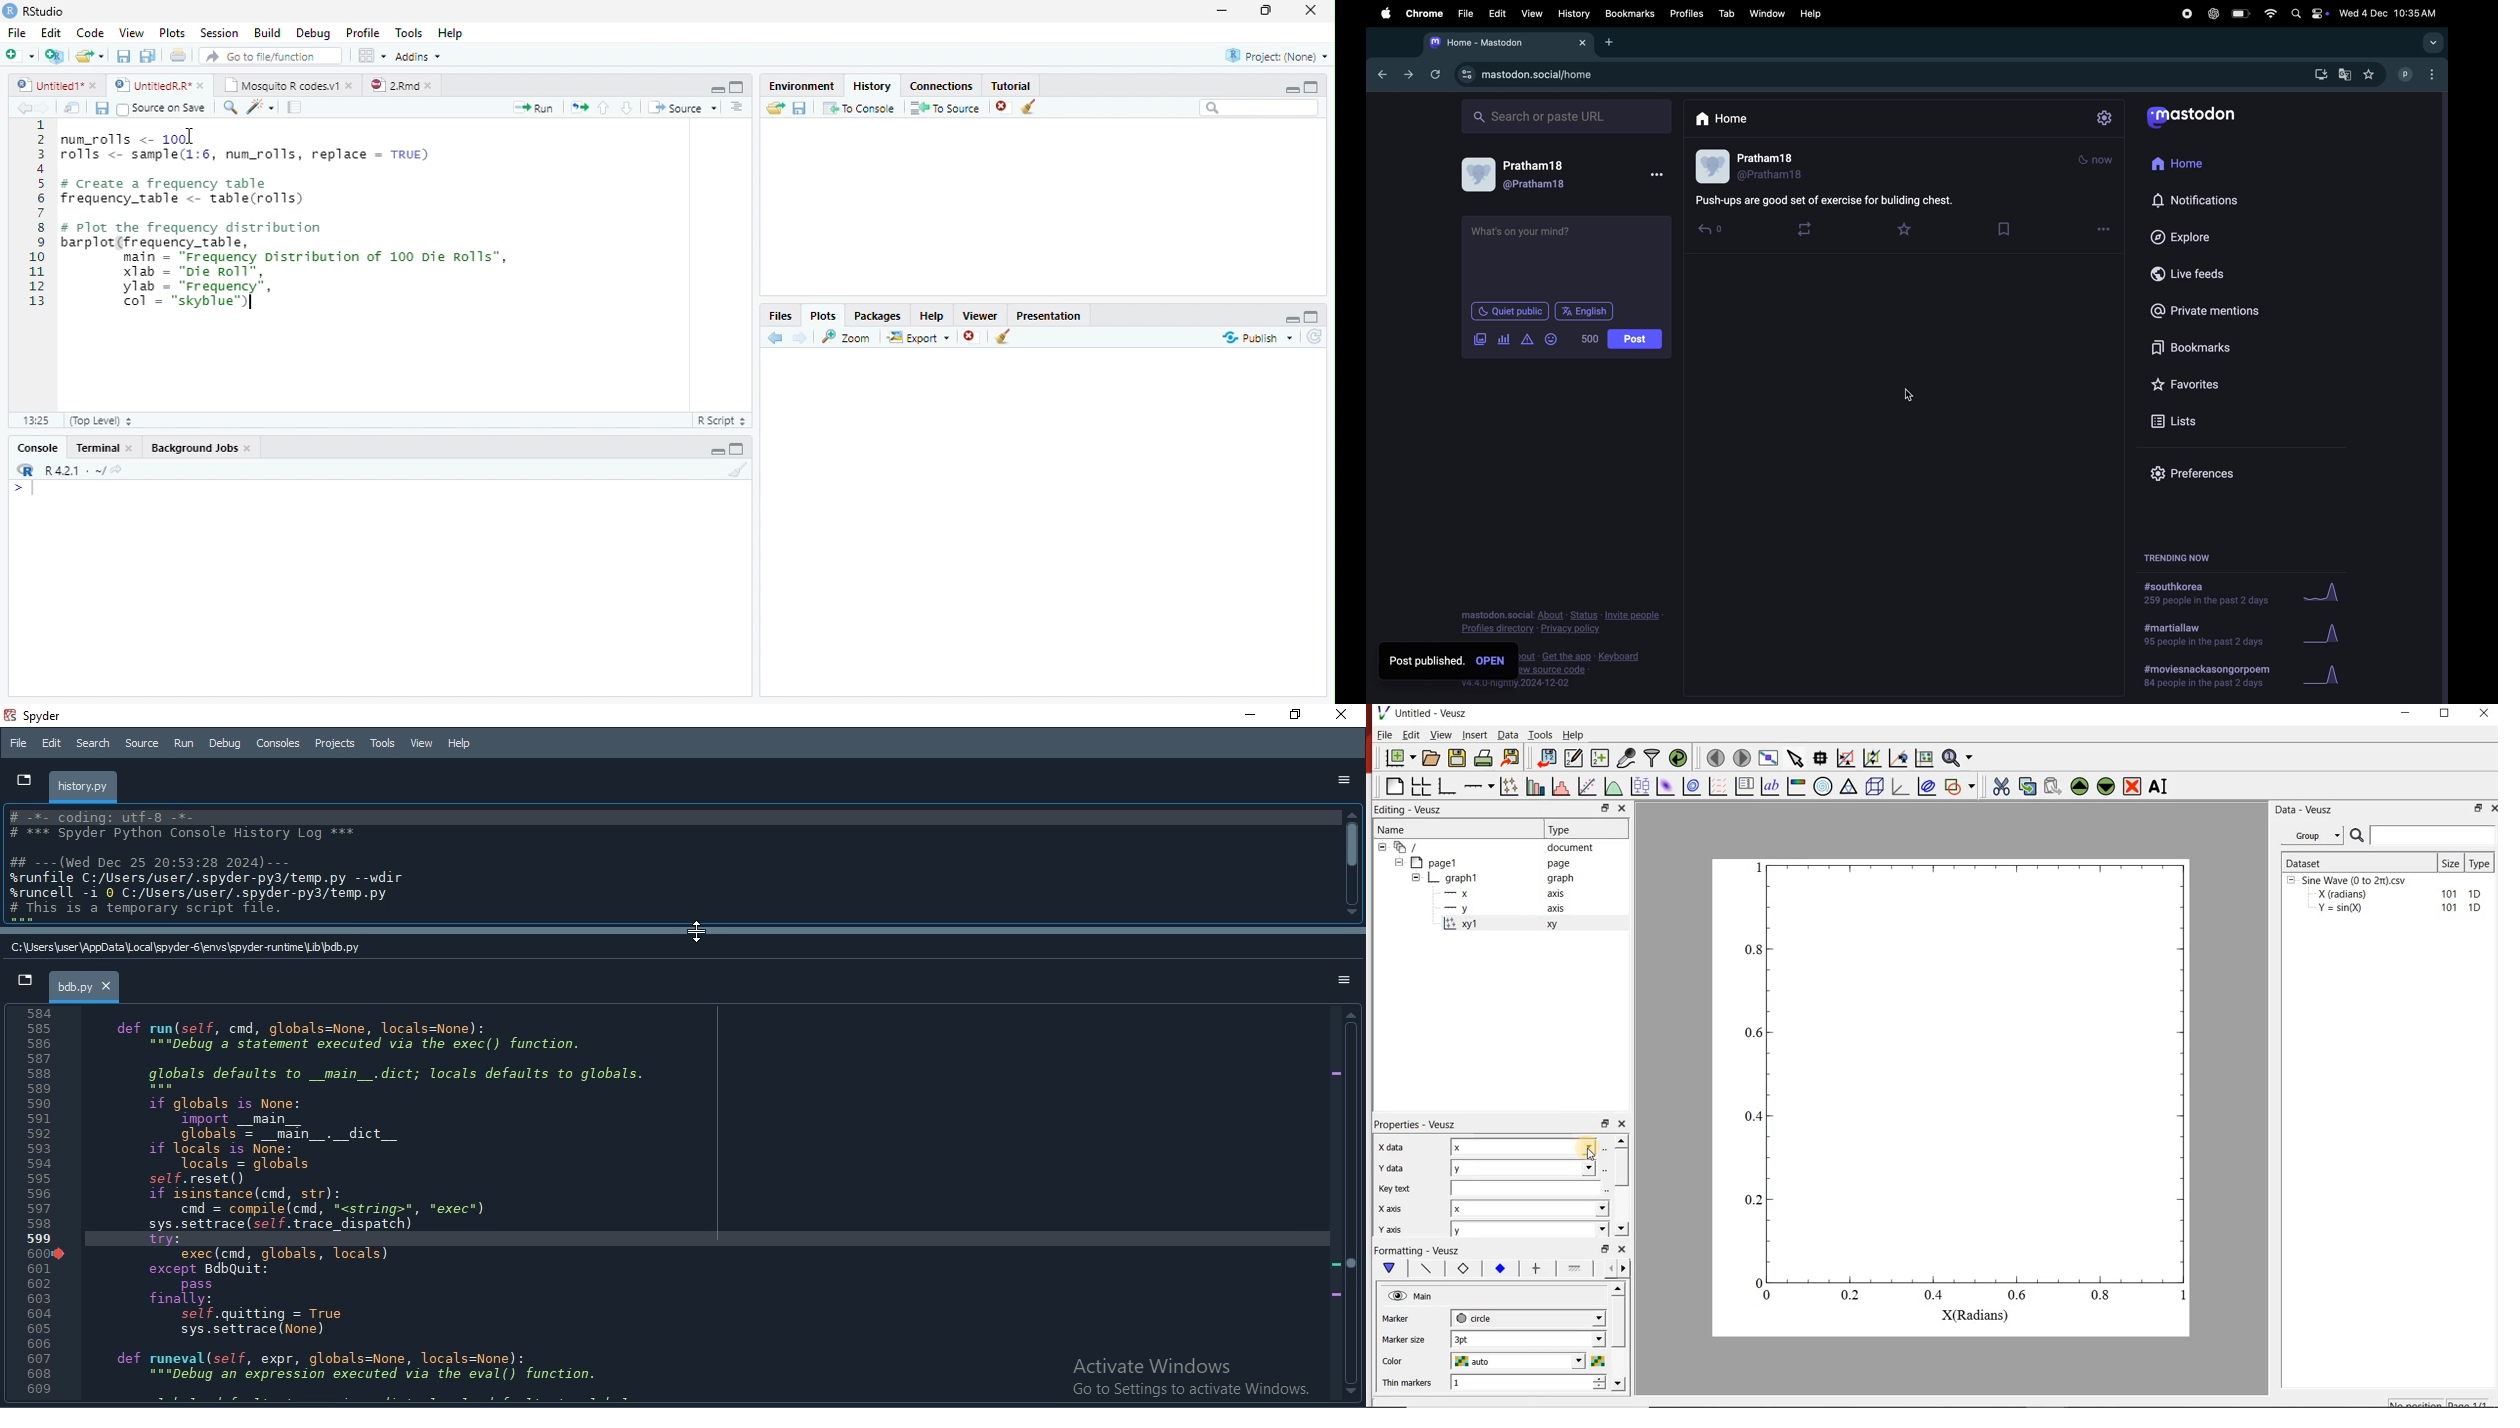  What do you see at coordinates (1620, 1335) in the screenshot?
I see `Horizontal scrollbar` at bounding box center [1620, 1335].